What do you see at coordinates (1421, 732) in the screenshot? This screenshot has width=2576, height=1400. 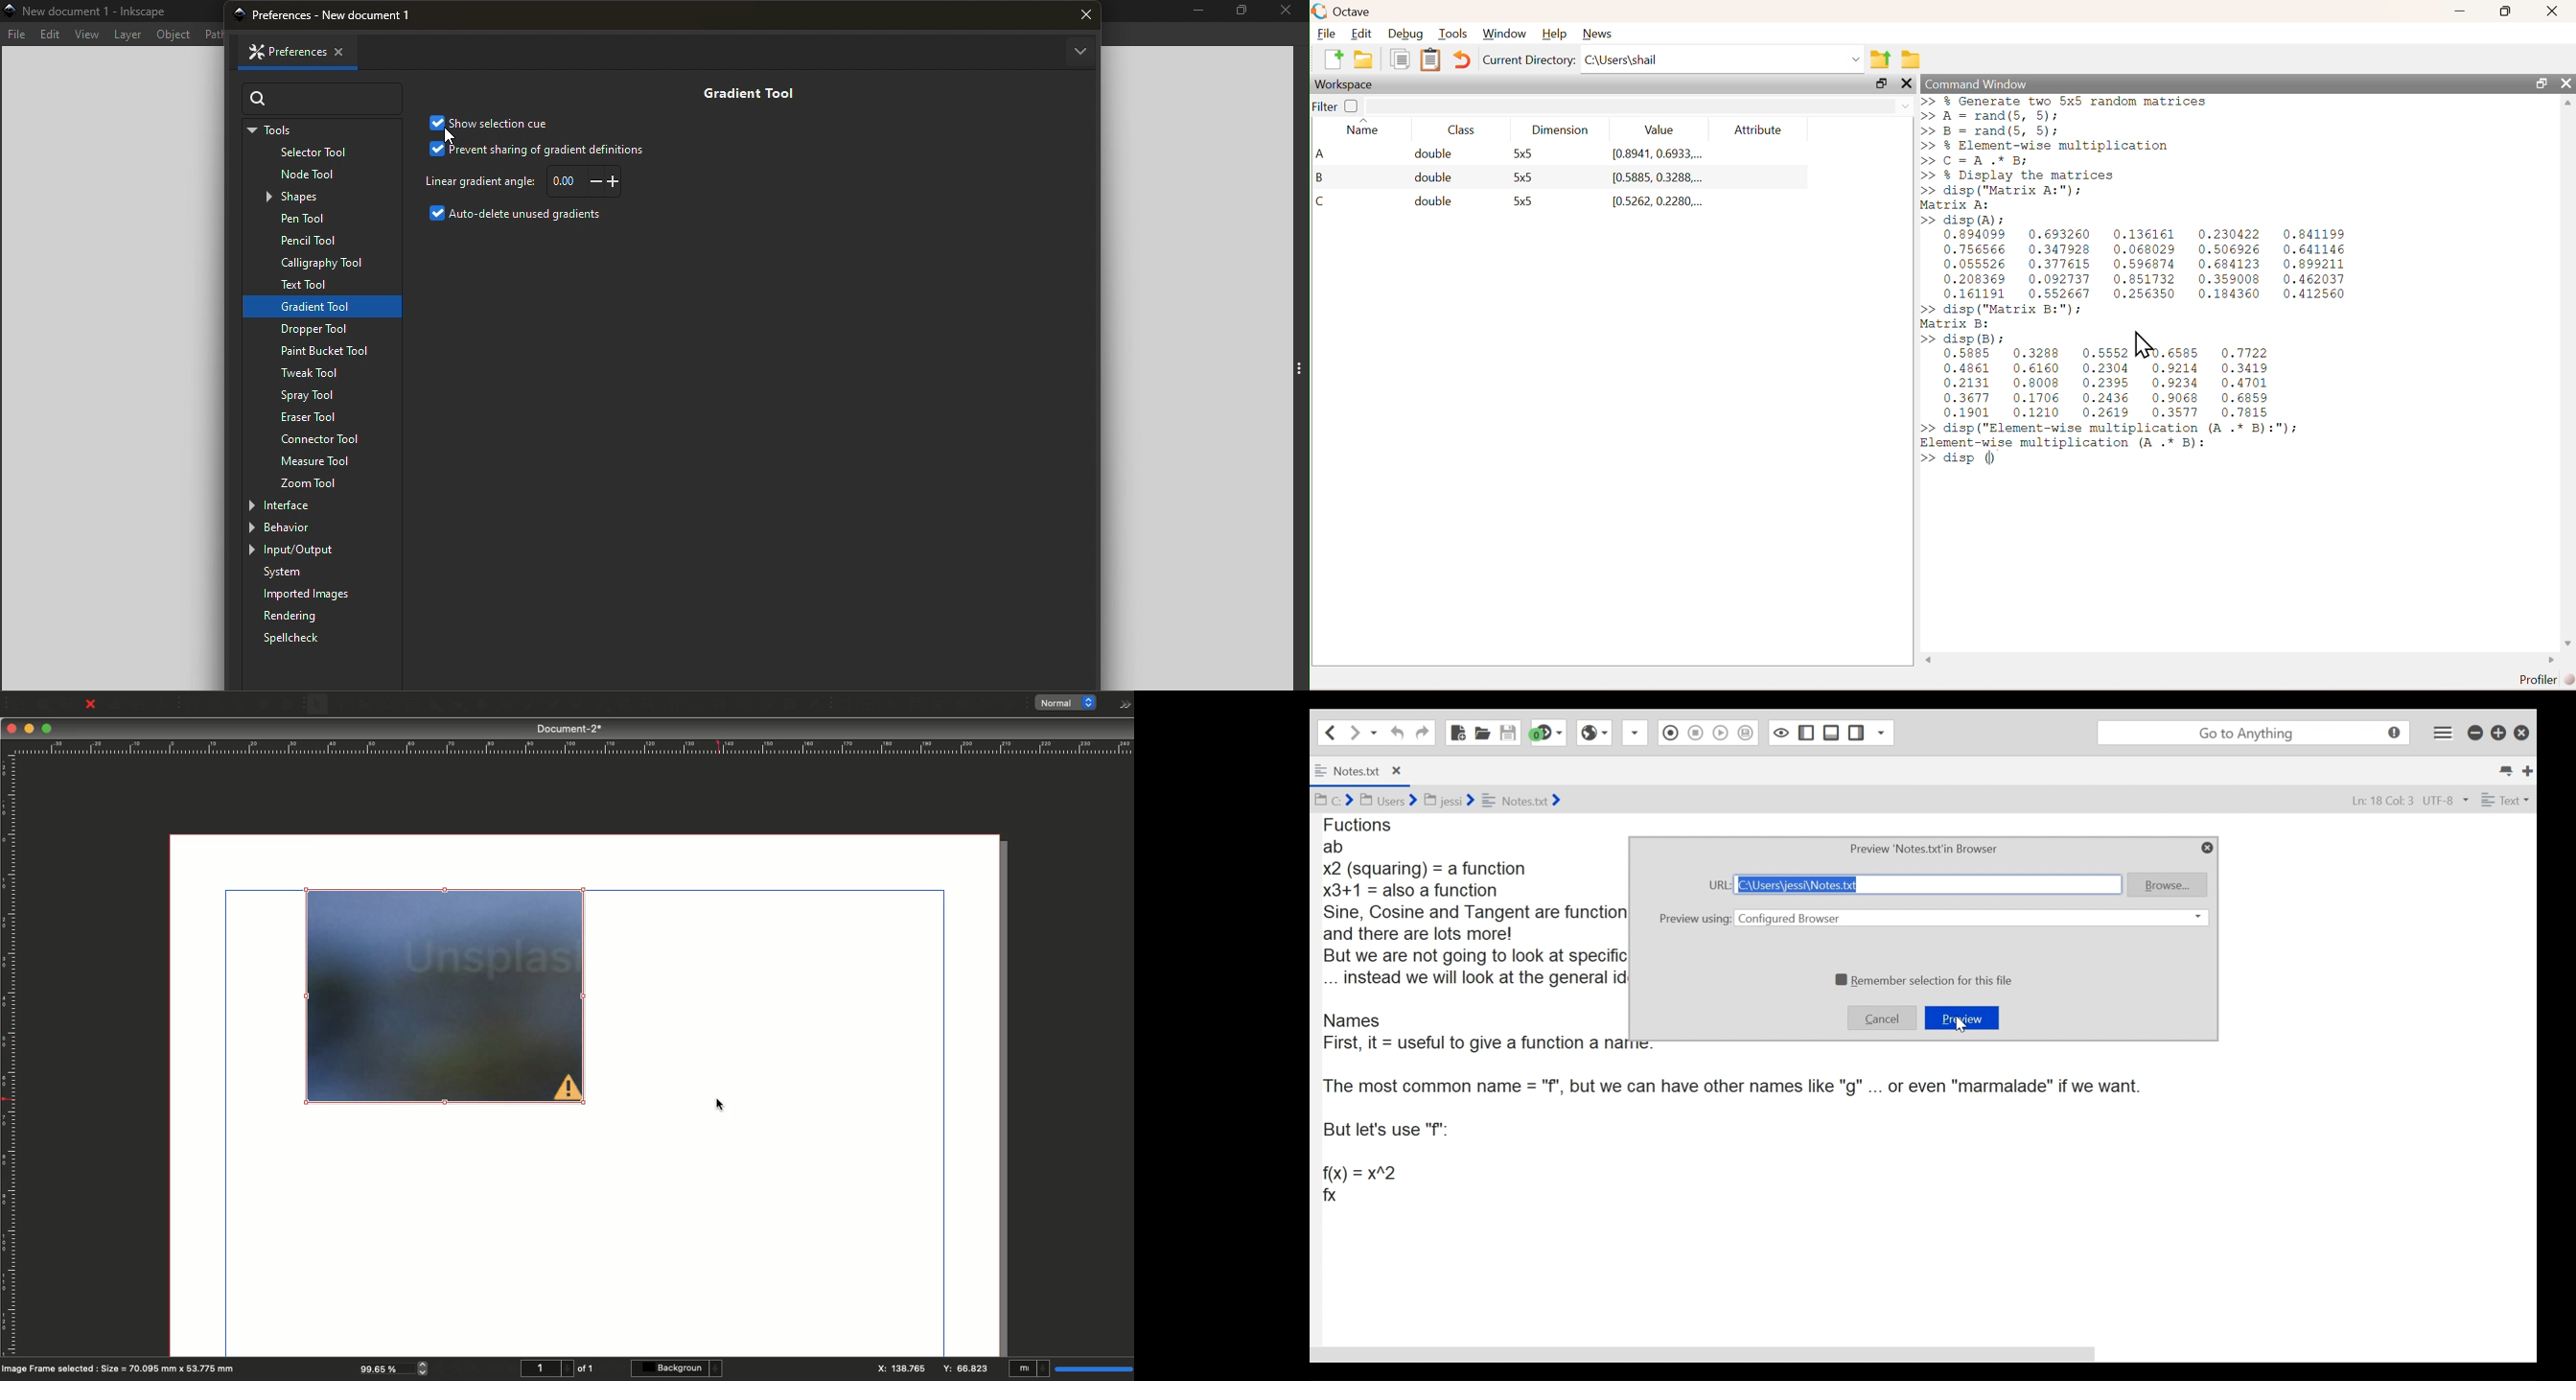 I see `Undo the last action` at bounding box center [1421, 732].